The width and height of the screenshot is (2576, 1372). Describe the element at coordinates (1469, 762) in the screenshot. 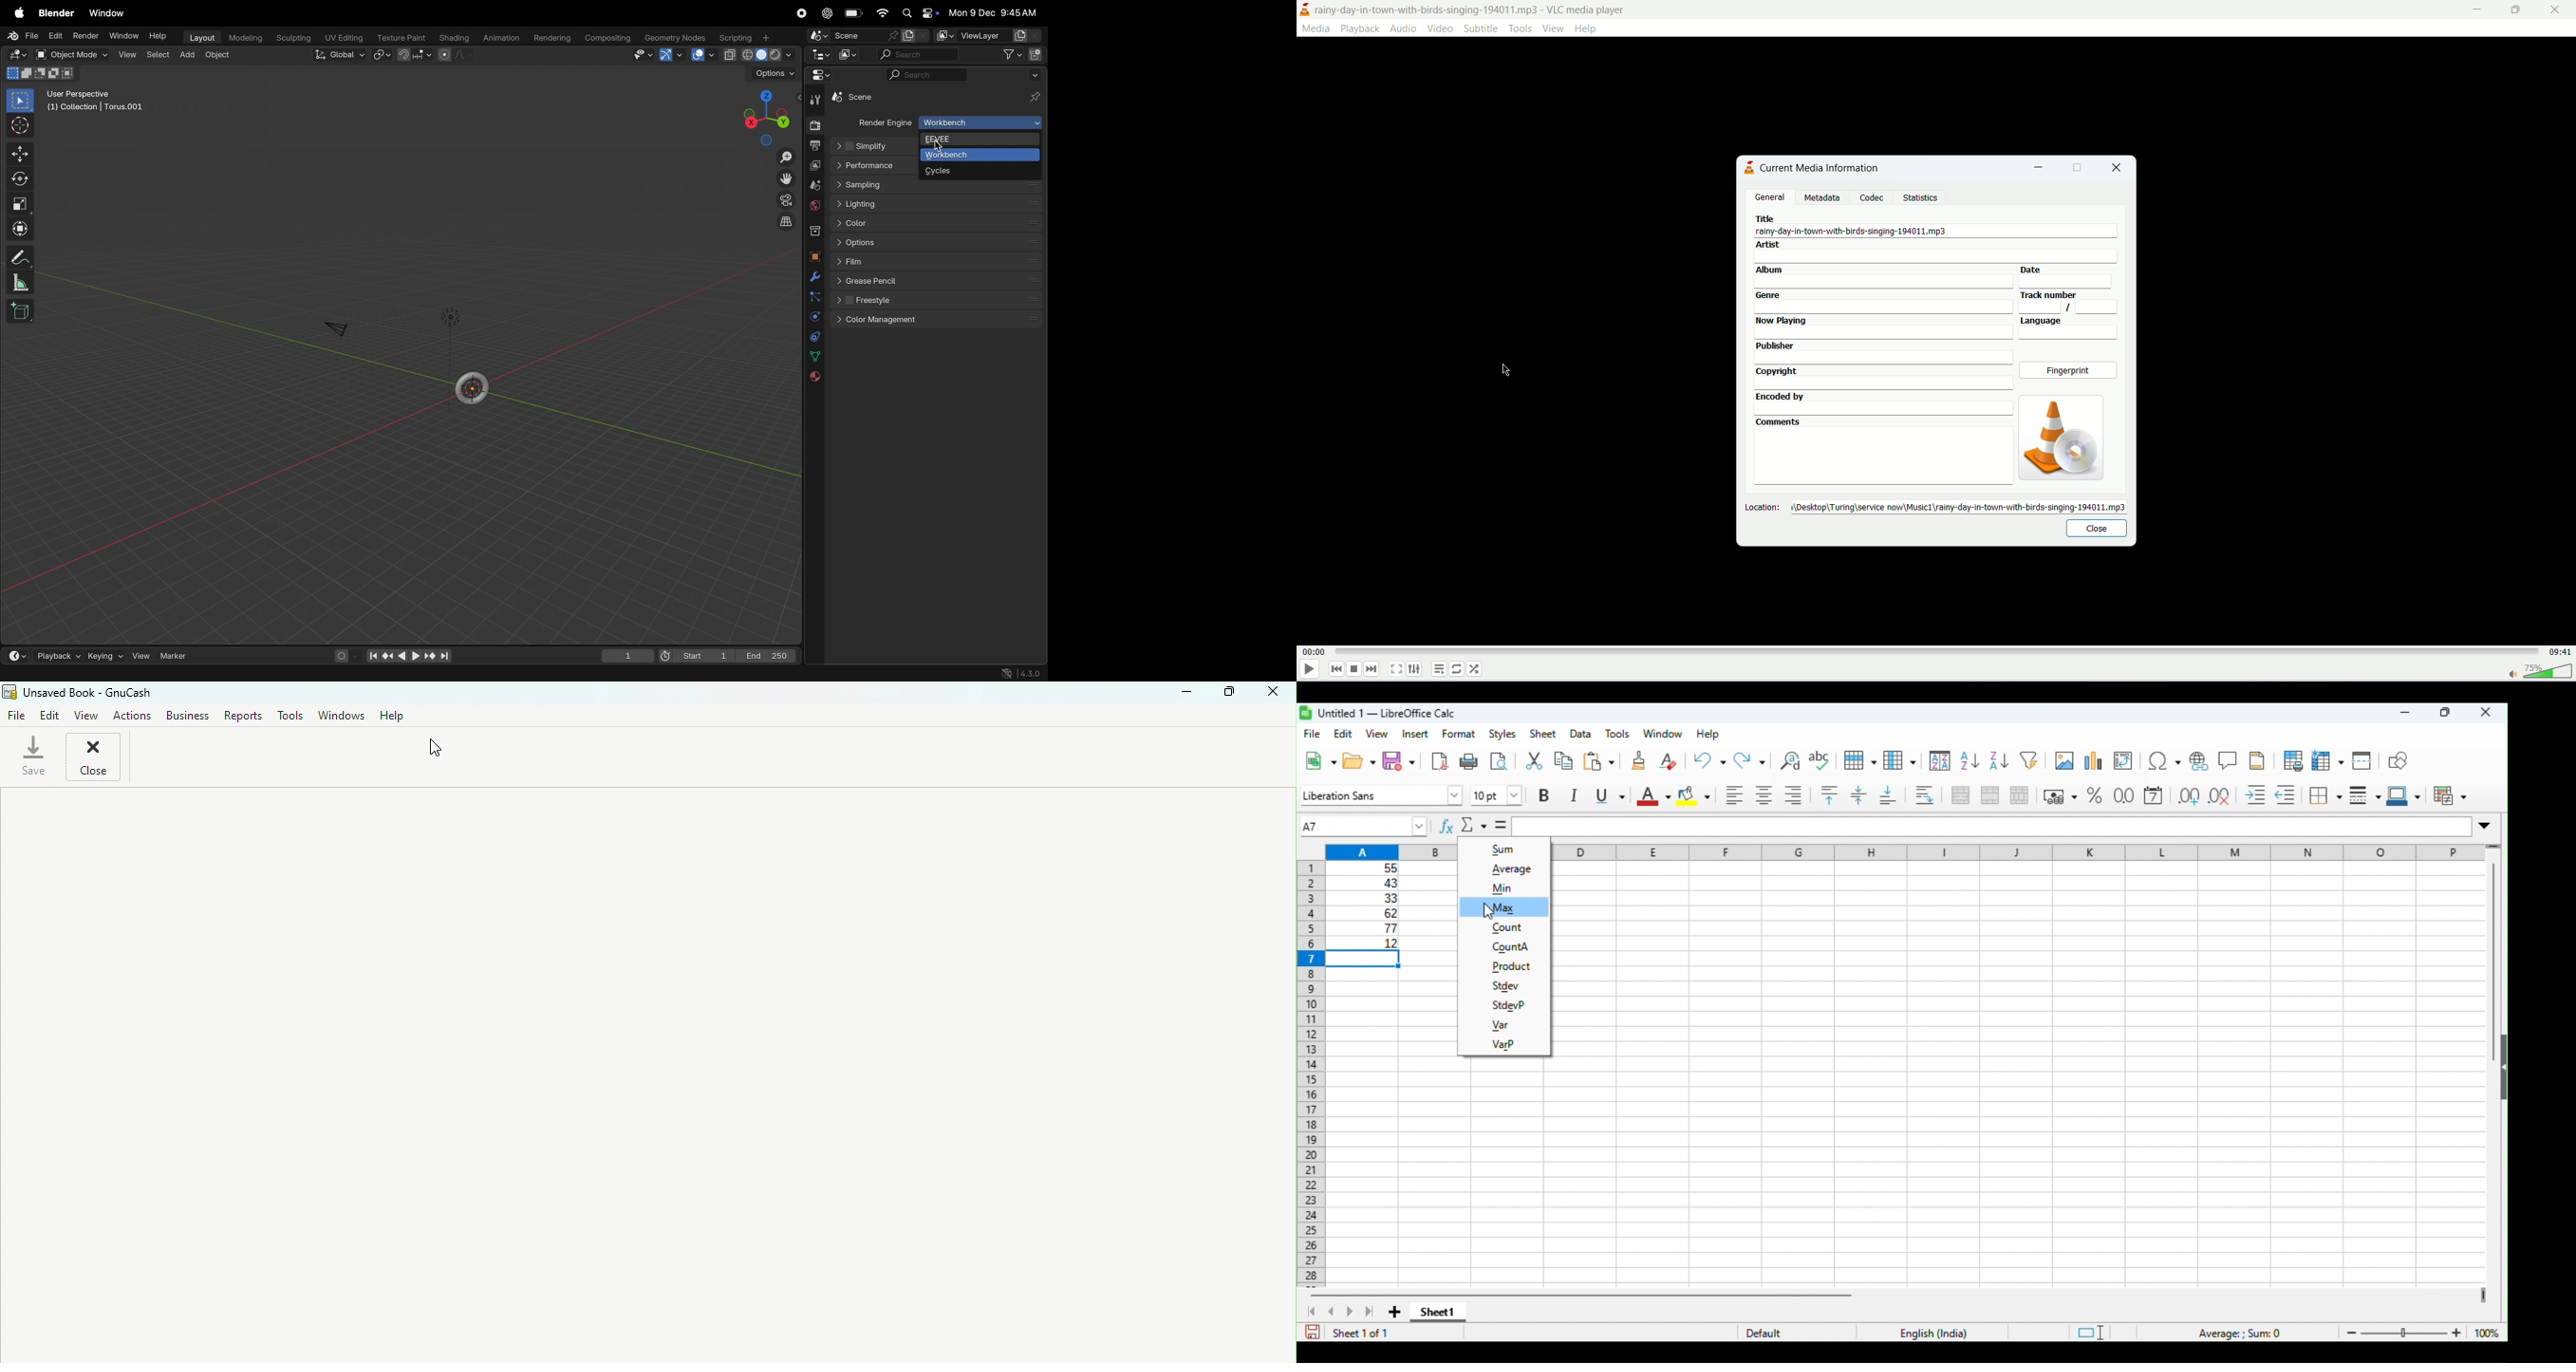

I see `print` at that location.